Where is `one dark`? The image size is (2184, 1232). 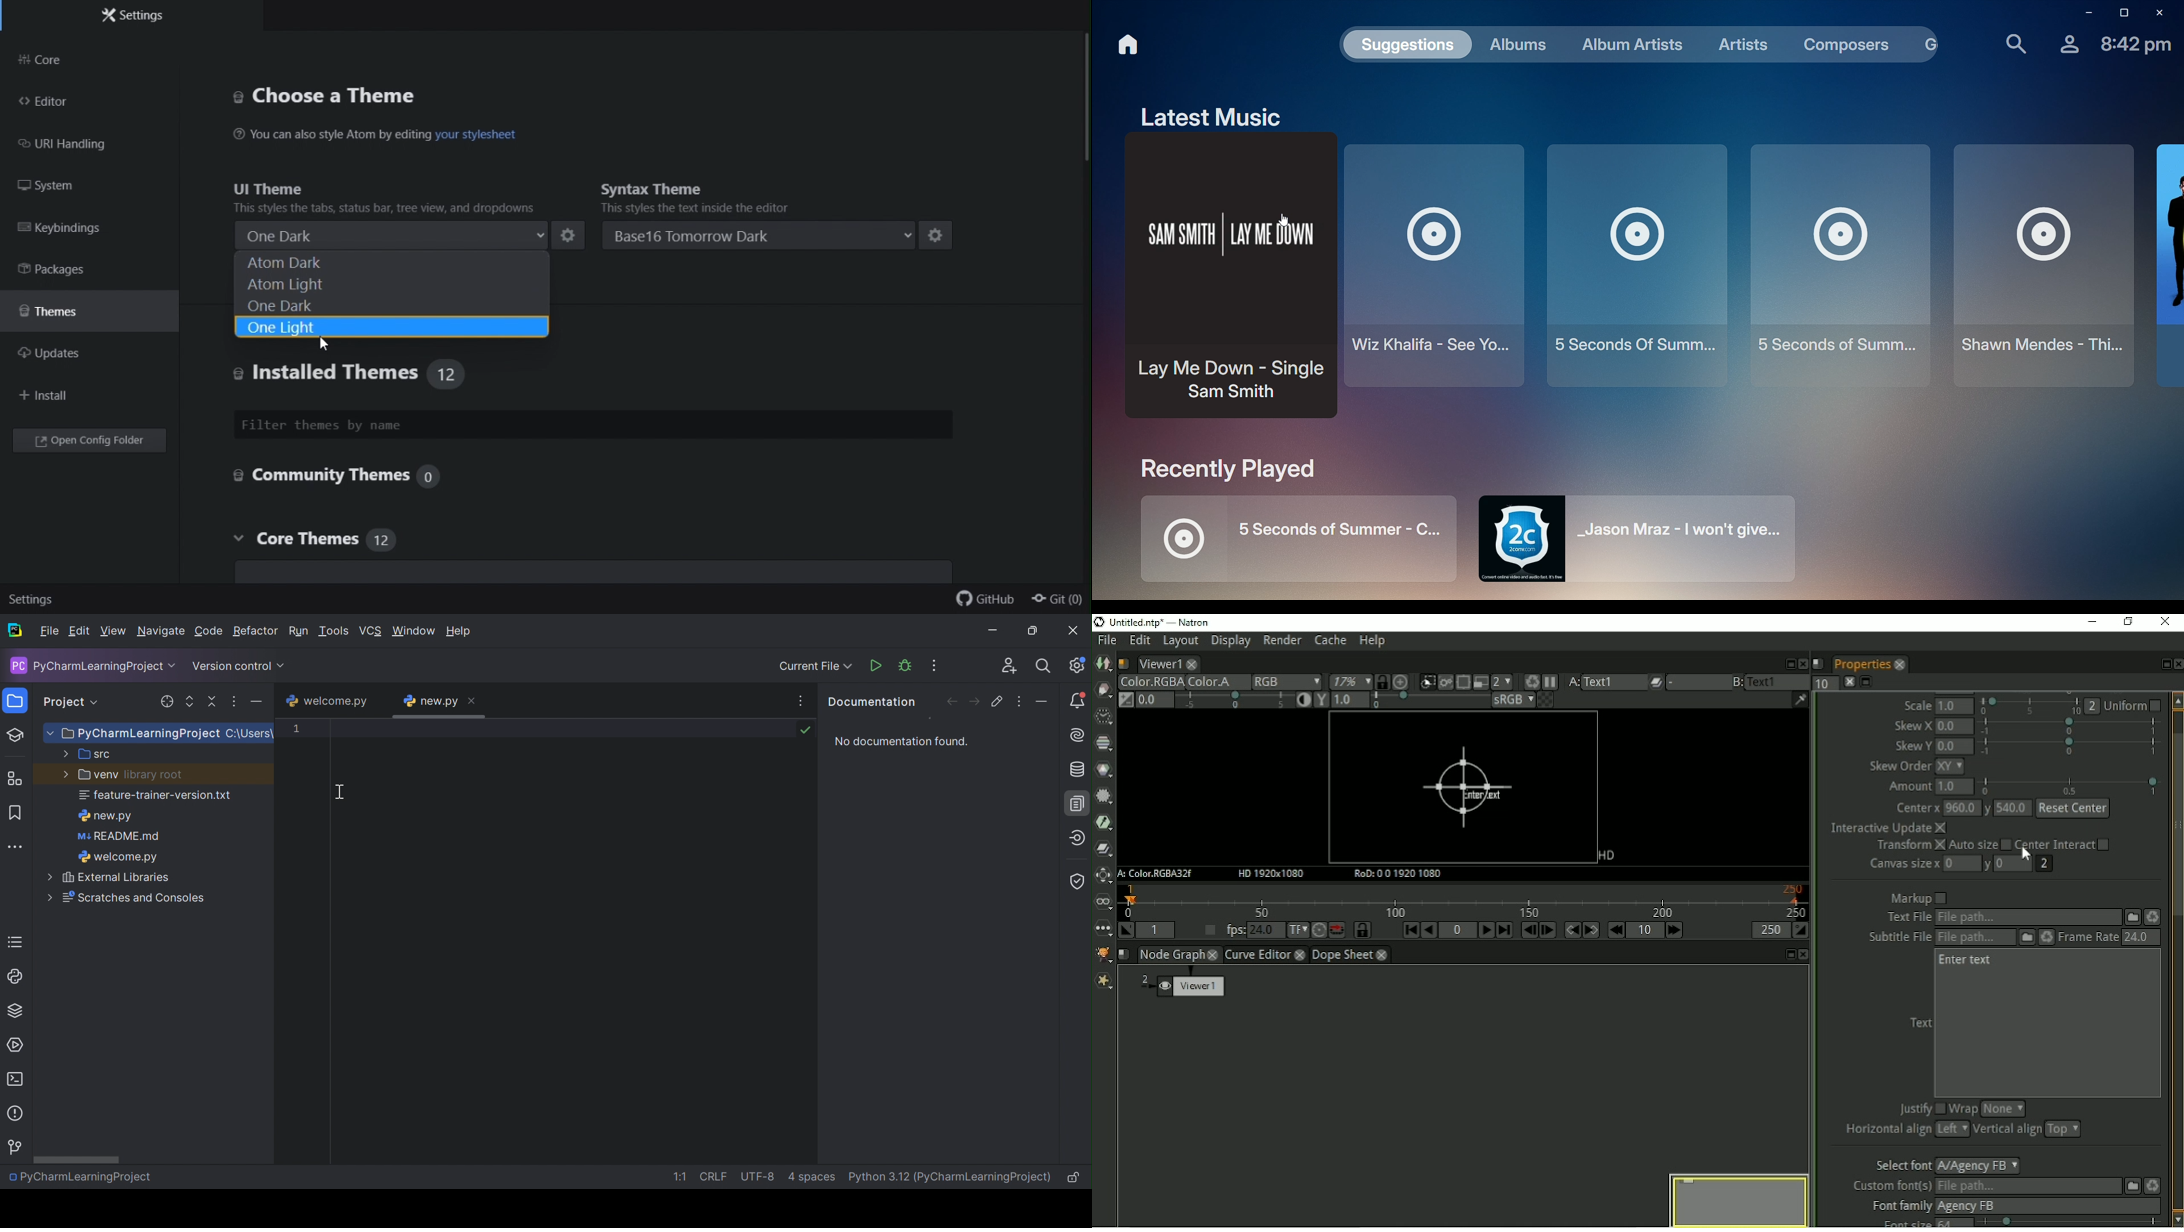 one dark is located at coordinates (391, 236).